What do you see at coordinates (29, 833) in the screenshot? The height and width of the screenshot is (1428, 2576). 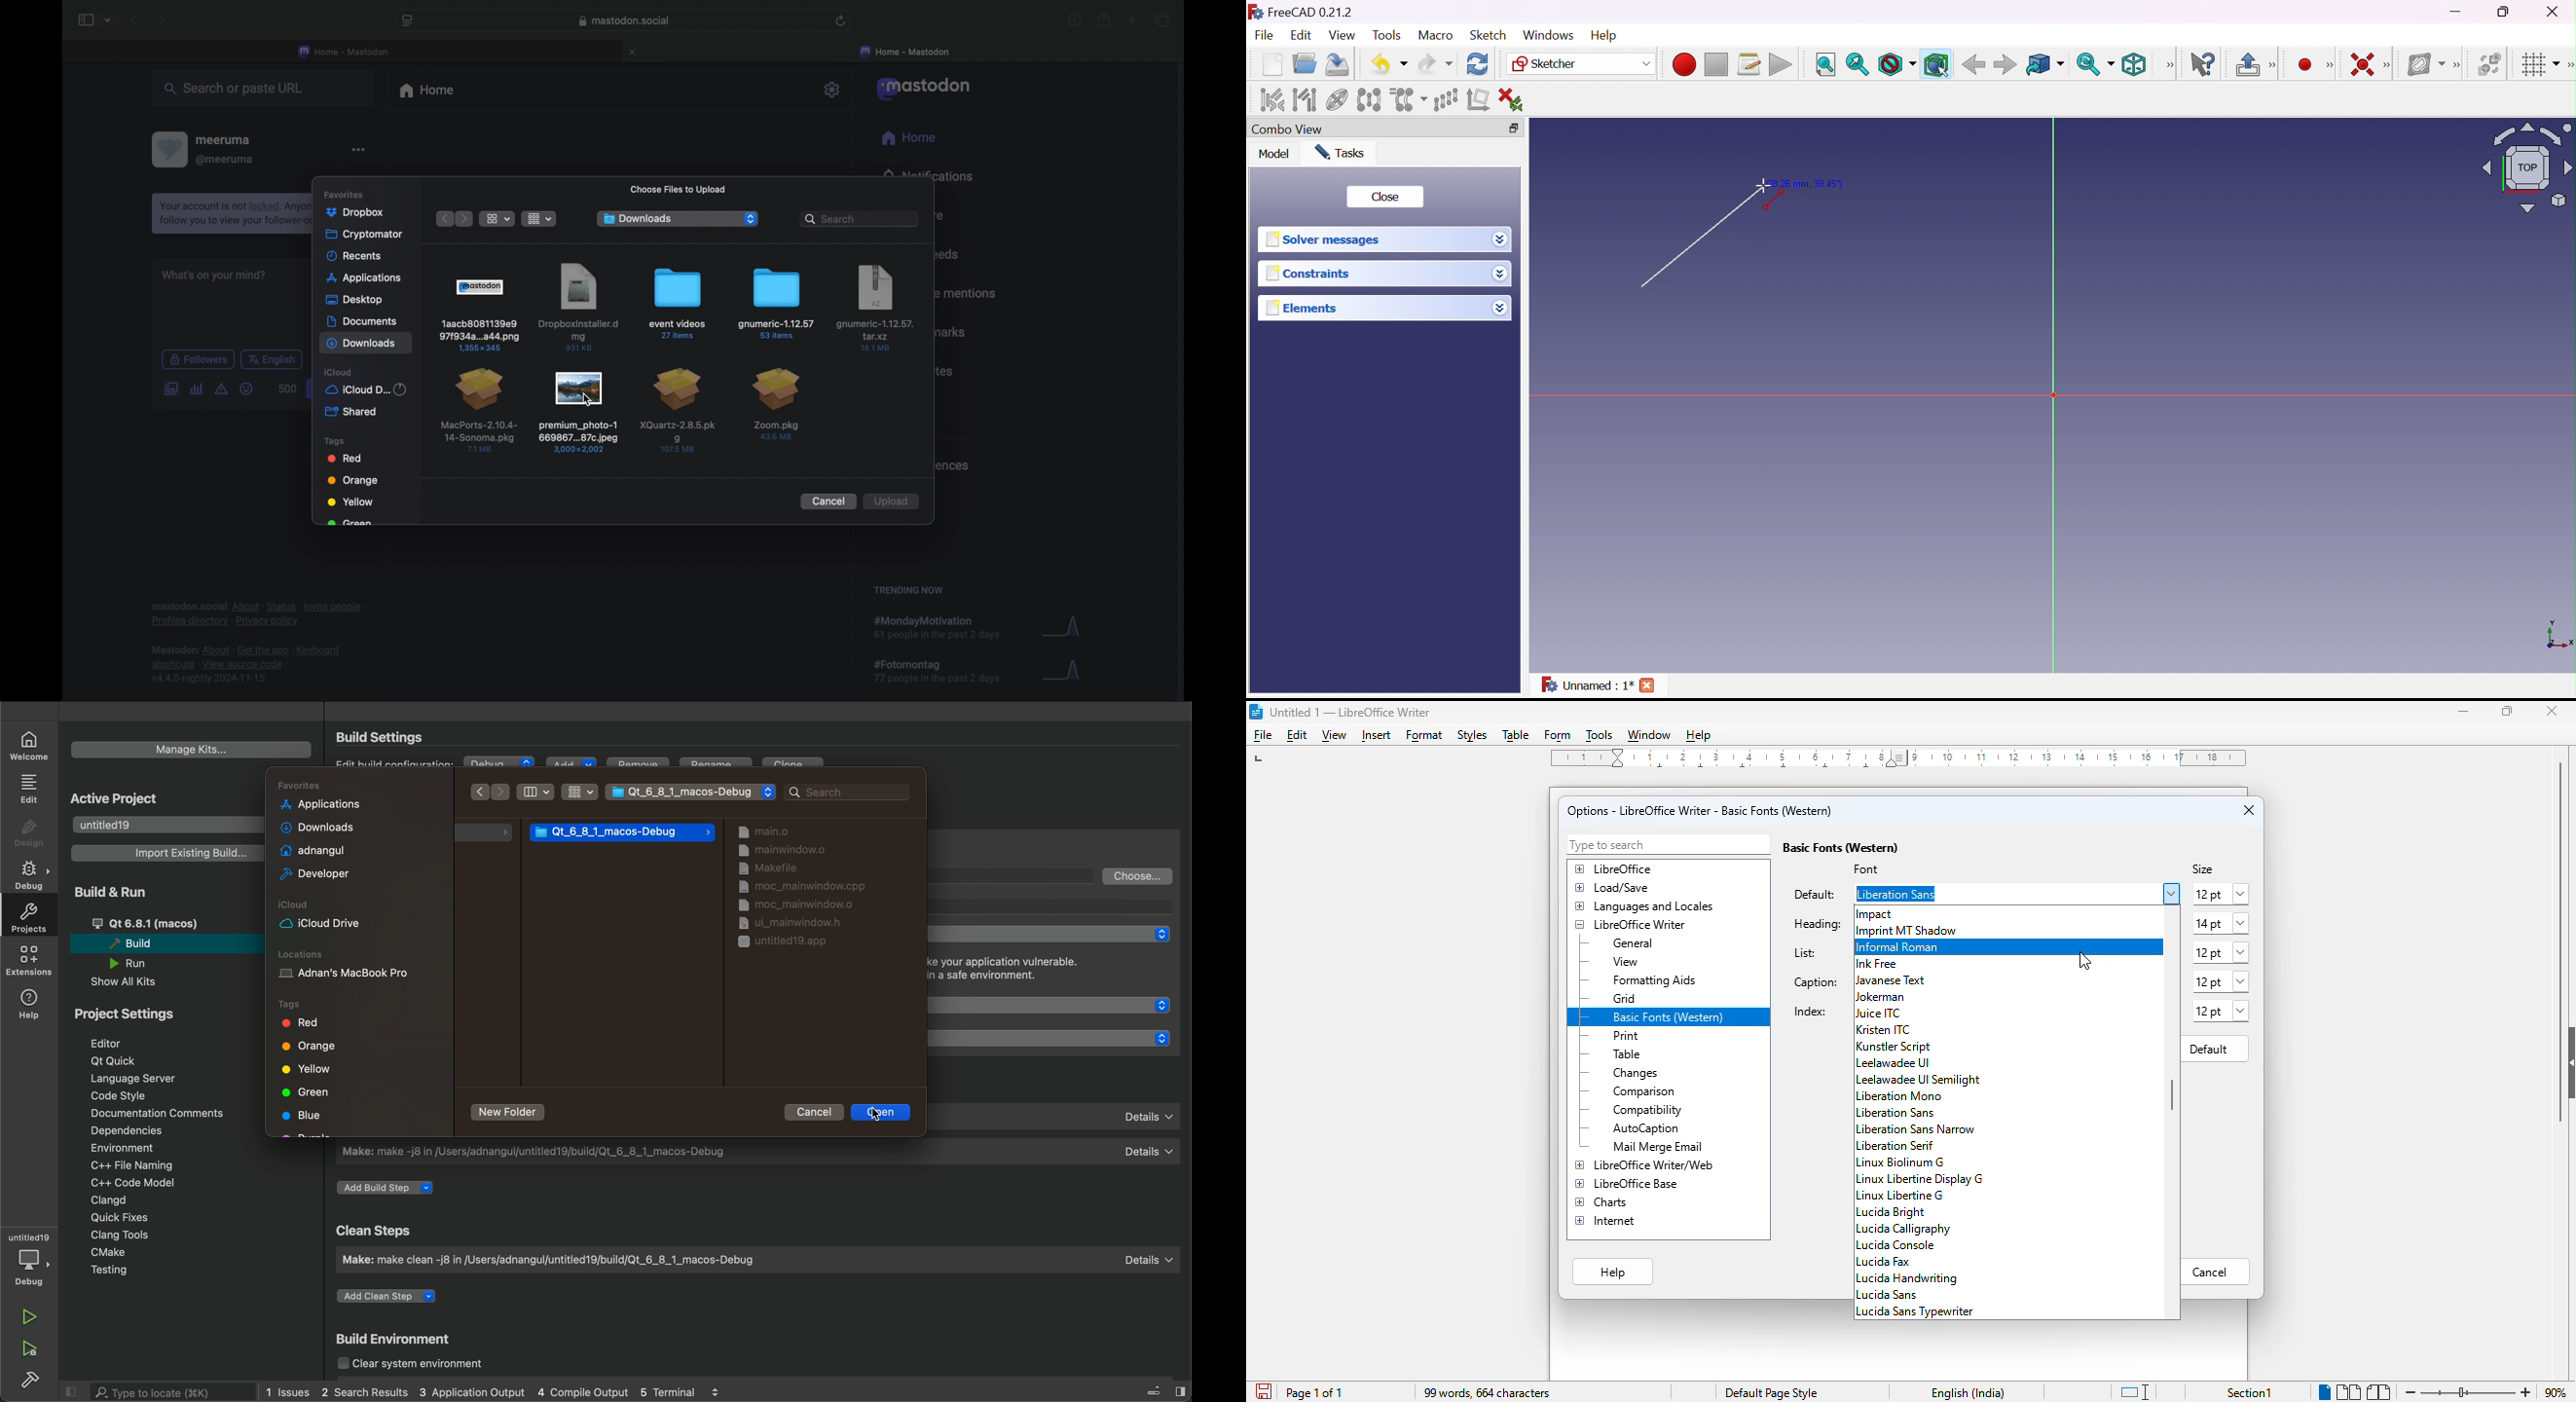 I see `design` at bounding box center [29, 833].